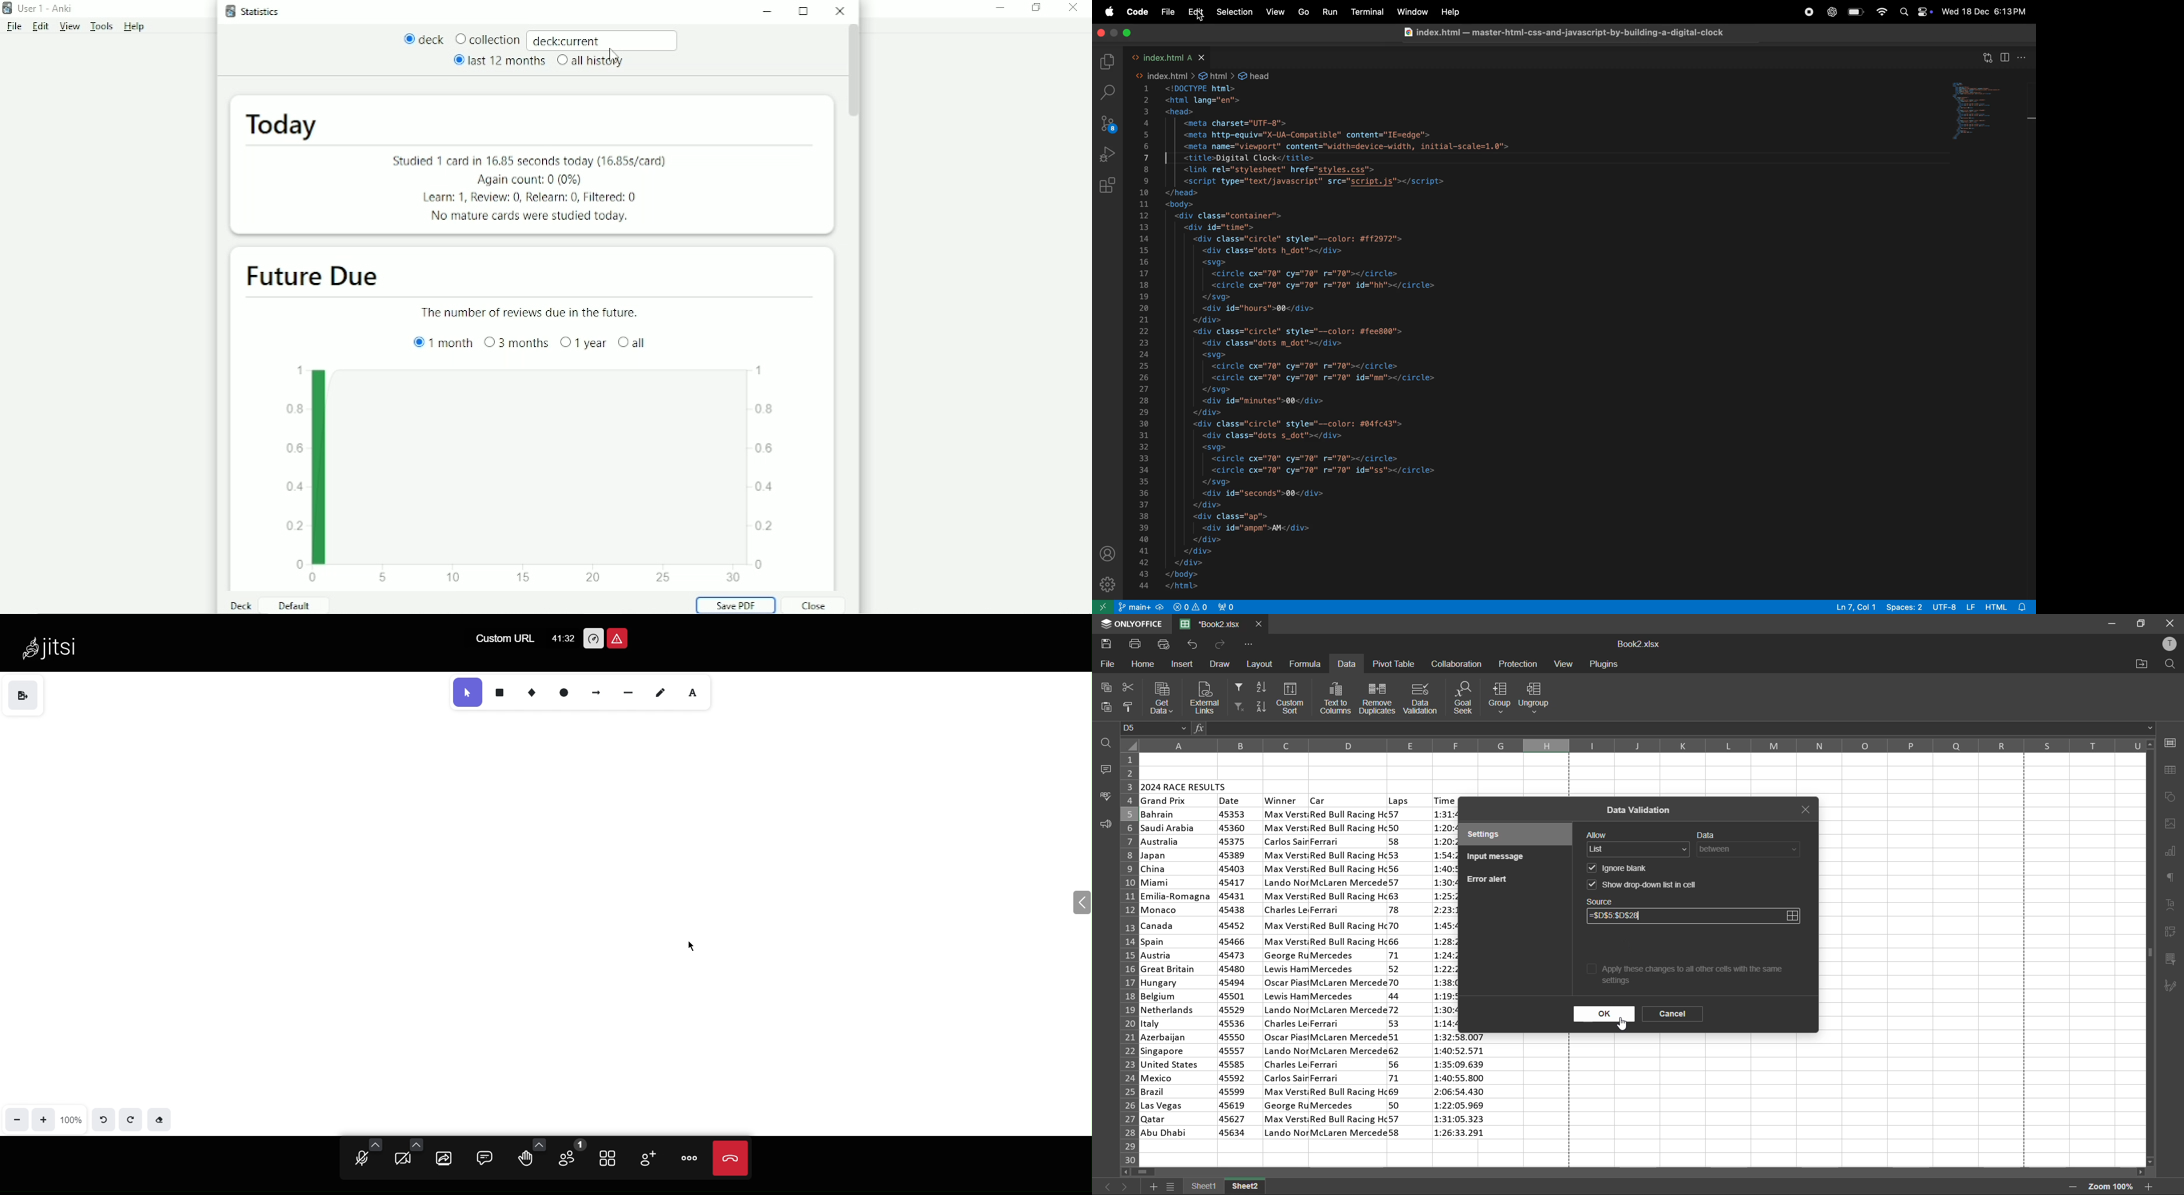 The image size is (2184, 1204). What do you see at coordinates (249, 10) in the screenshot?
I see `Statics` at bounding box center [249, 10].